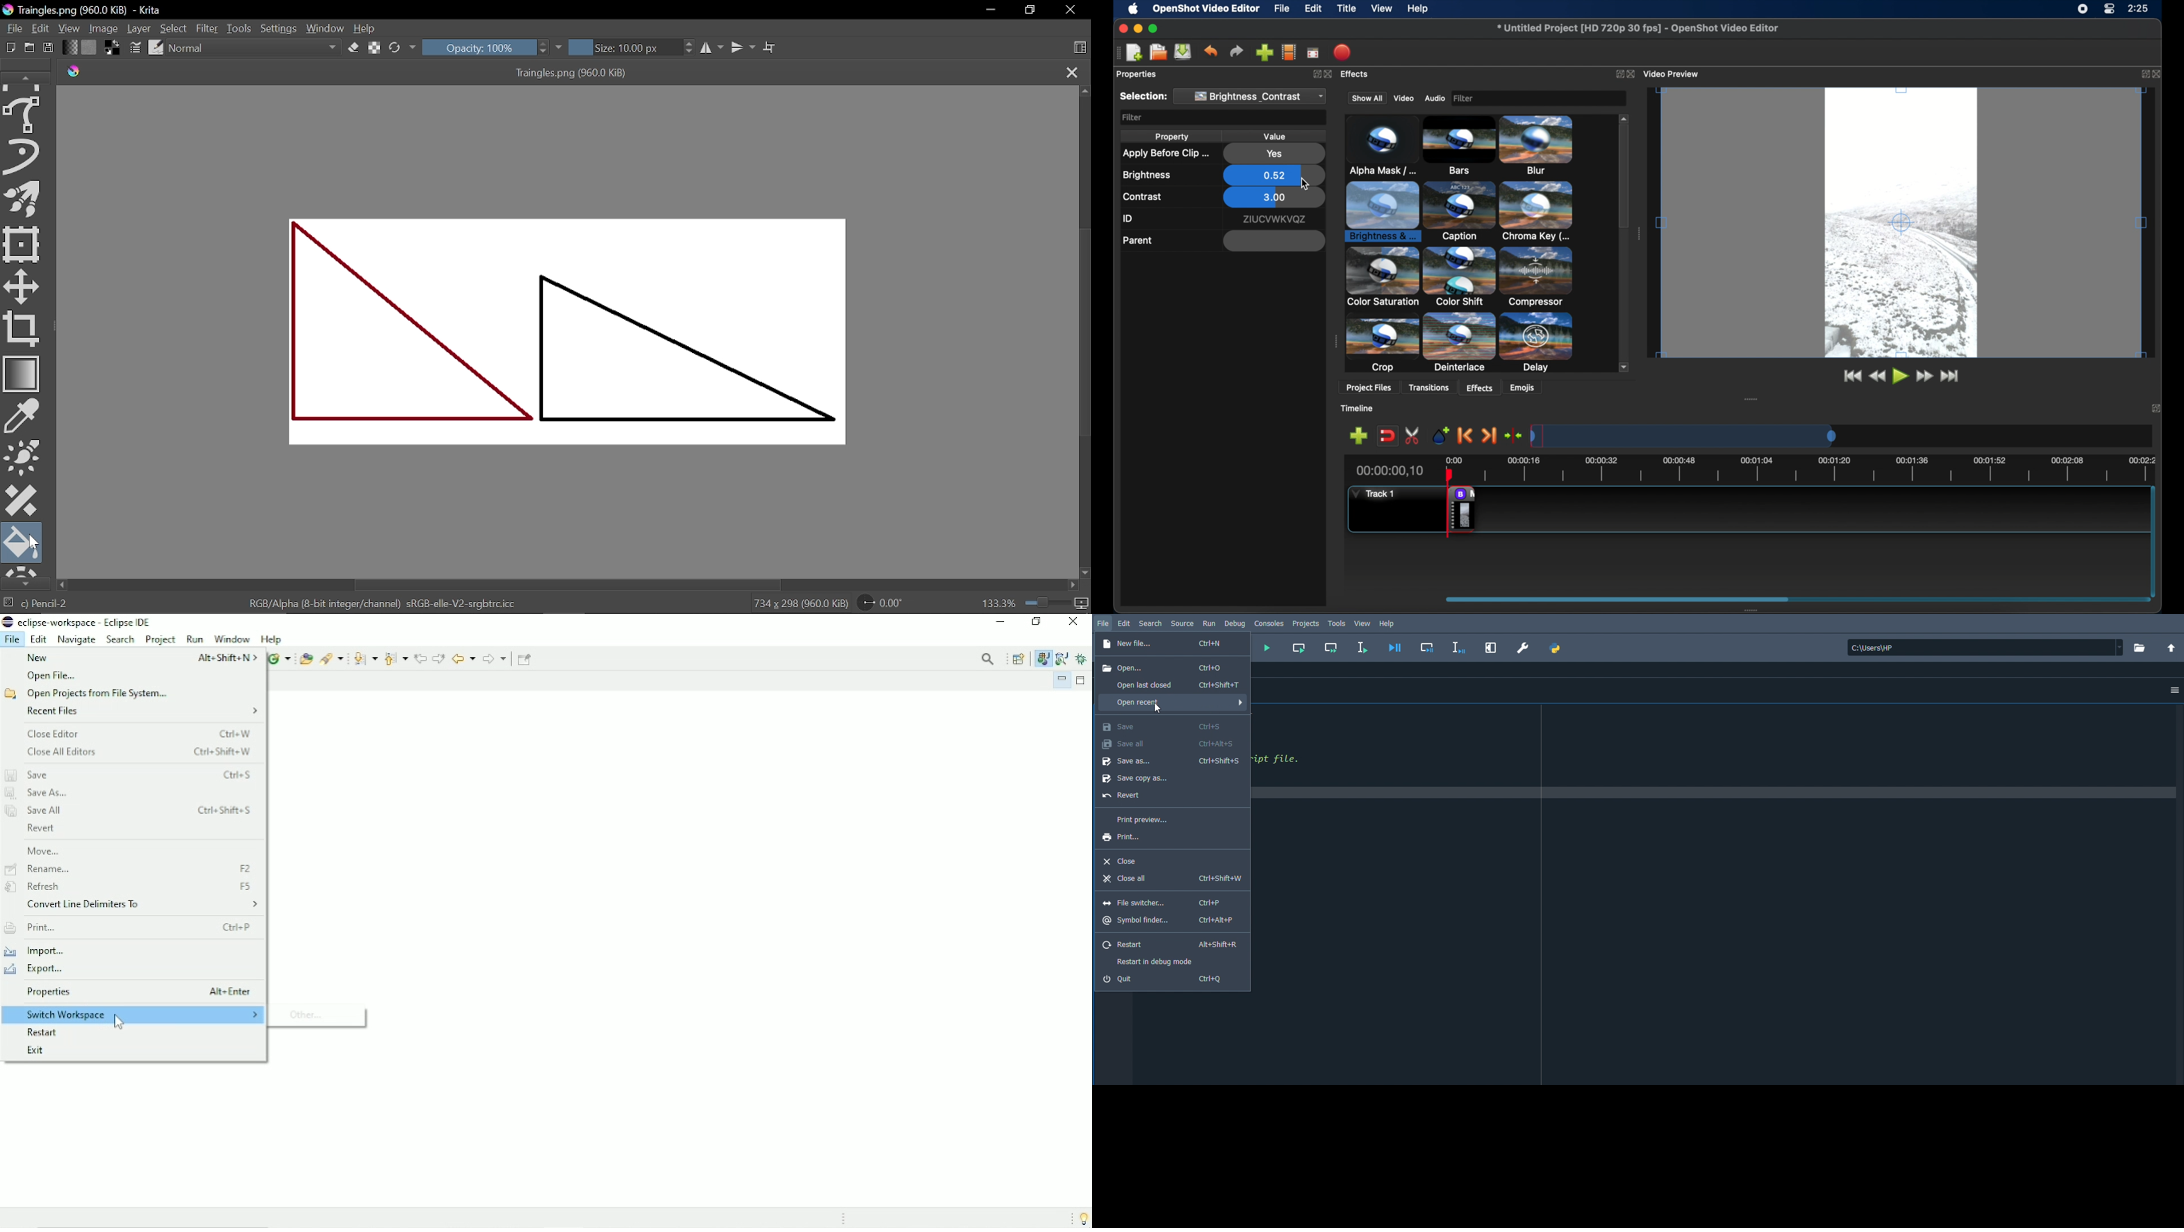 This screenshot has height=1232, width=2184. What do you see at coordinates (231, 639) in the screenshot?
I see `Window` at bounding box center [231, 639].